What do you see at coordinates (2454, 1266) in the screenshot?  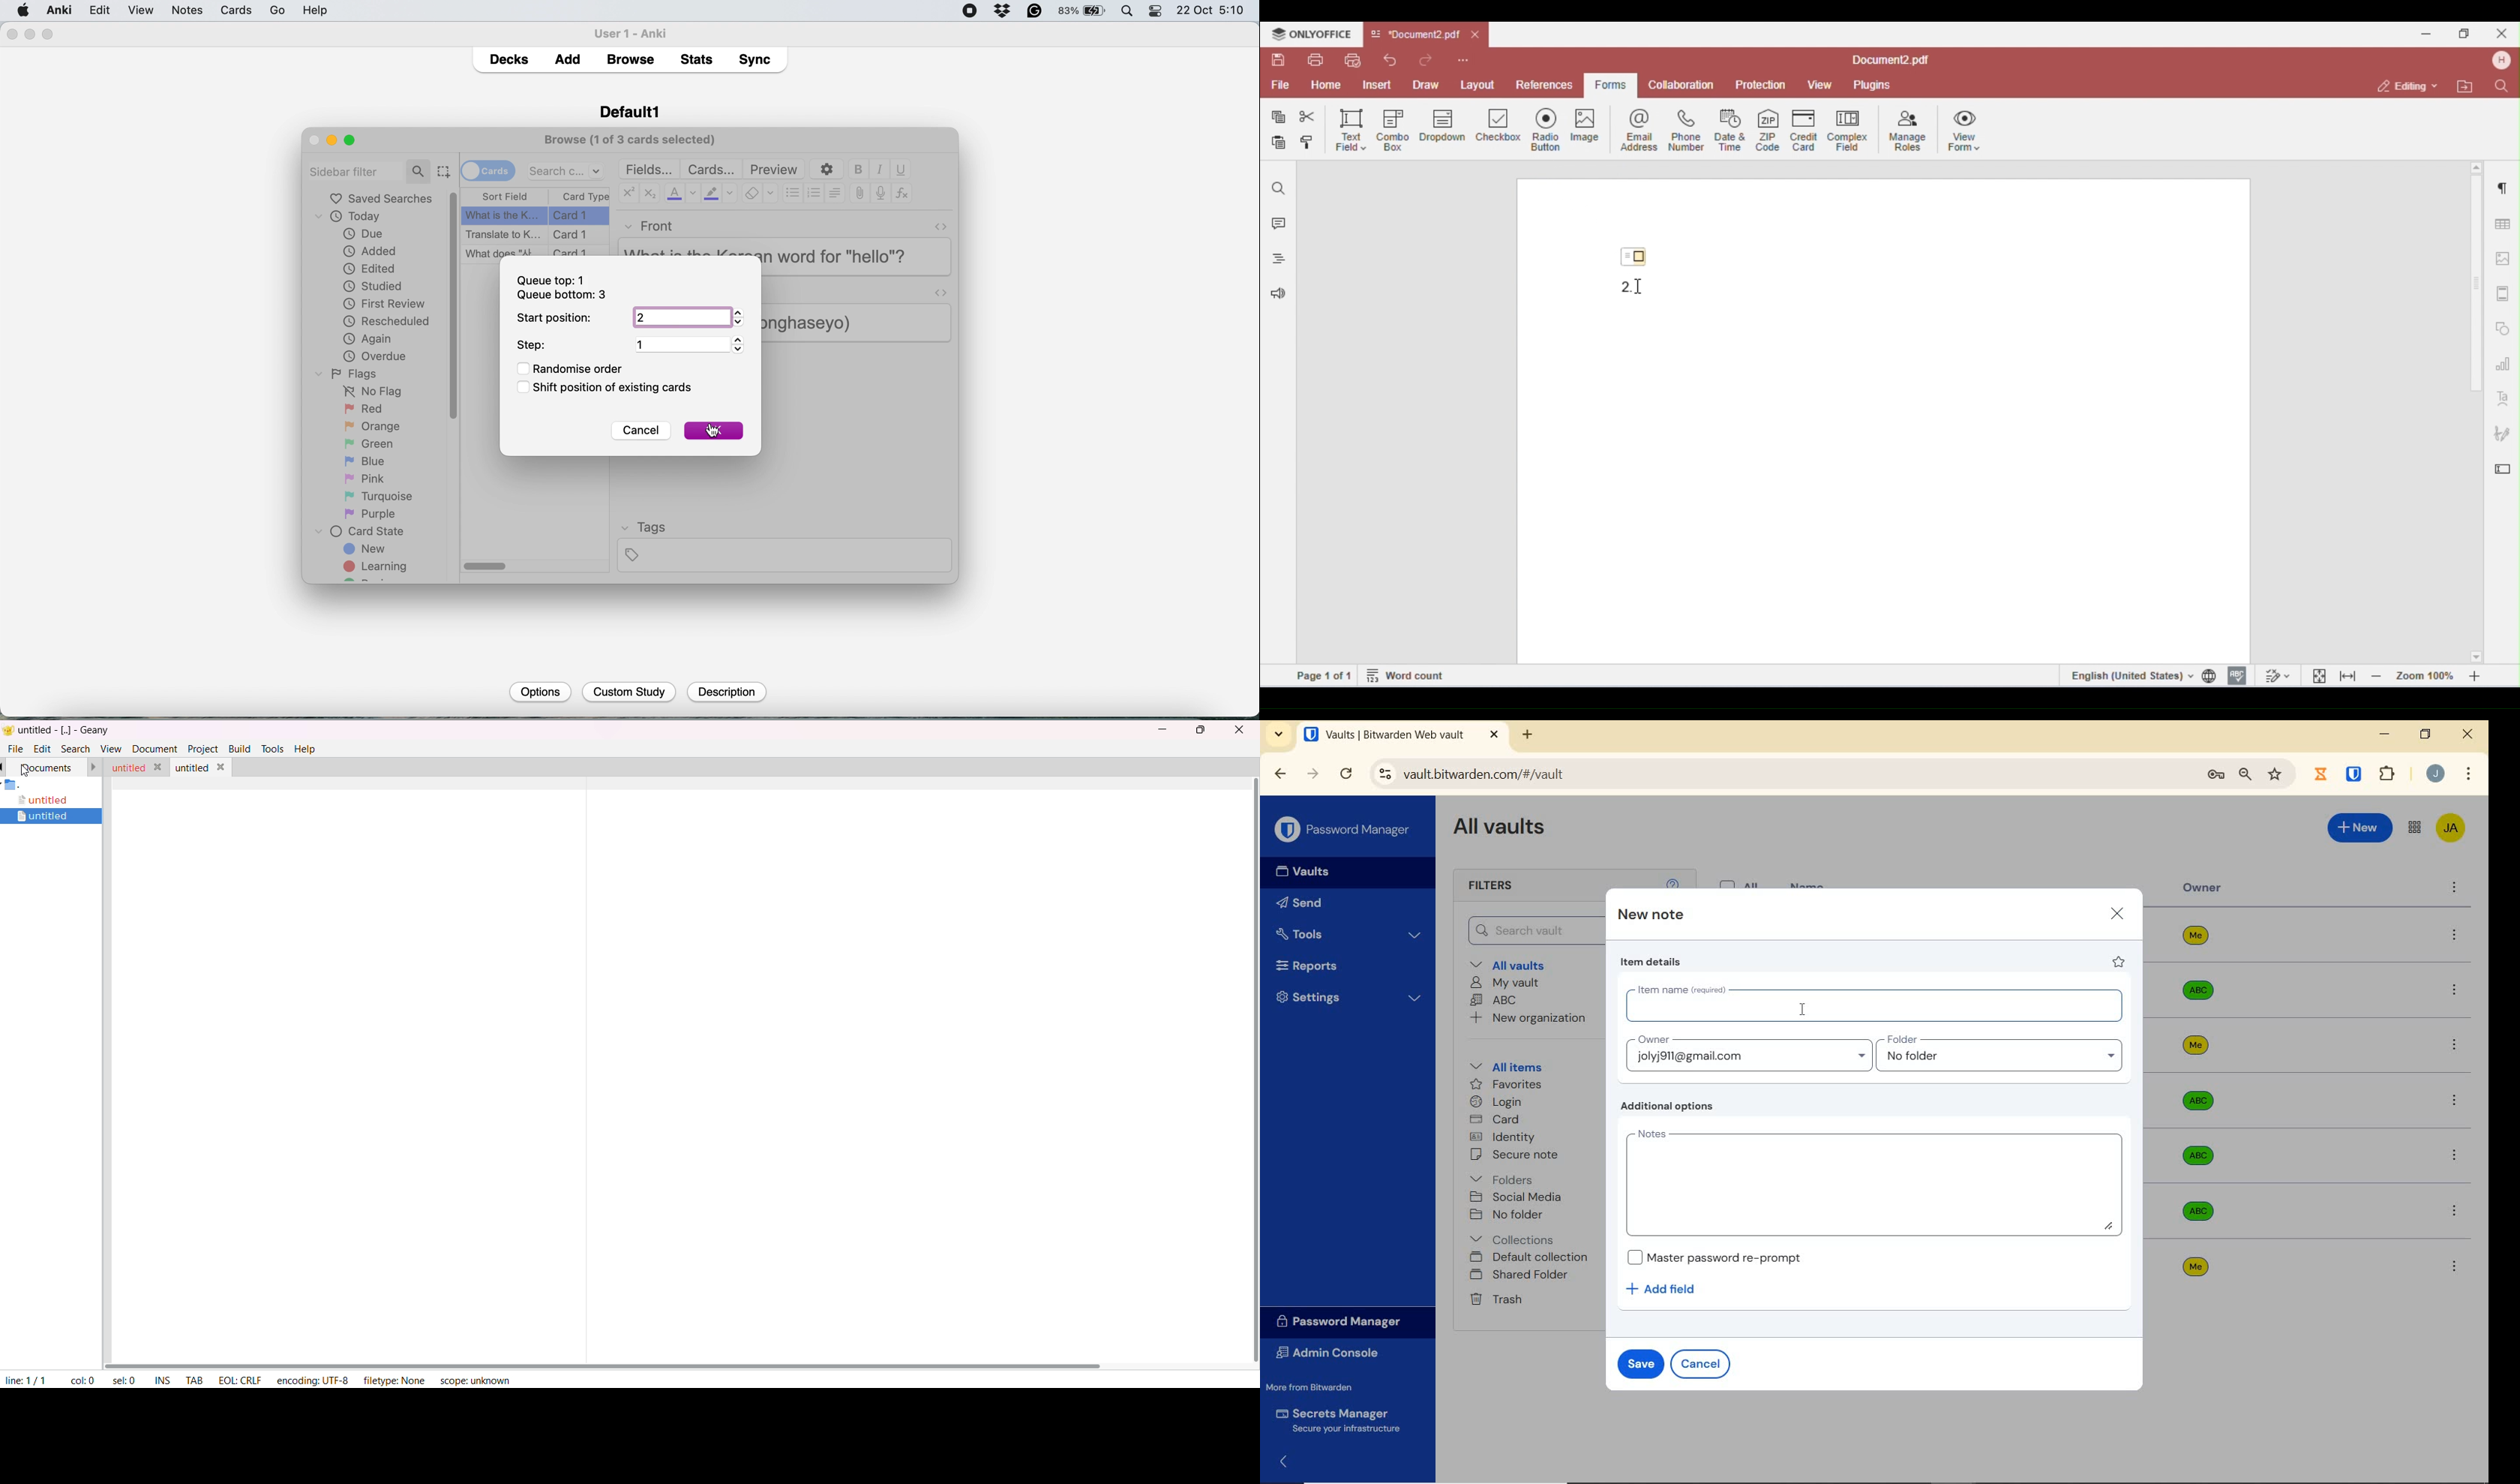 I see `more options` at bounding box center [2454, 1266].